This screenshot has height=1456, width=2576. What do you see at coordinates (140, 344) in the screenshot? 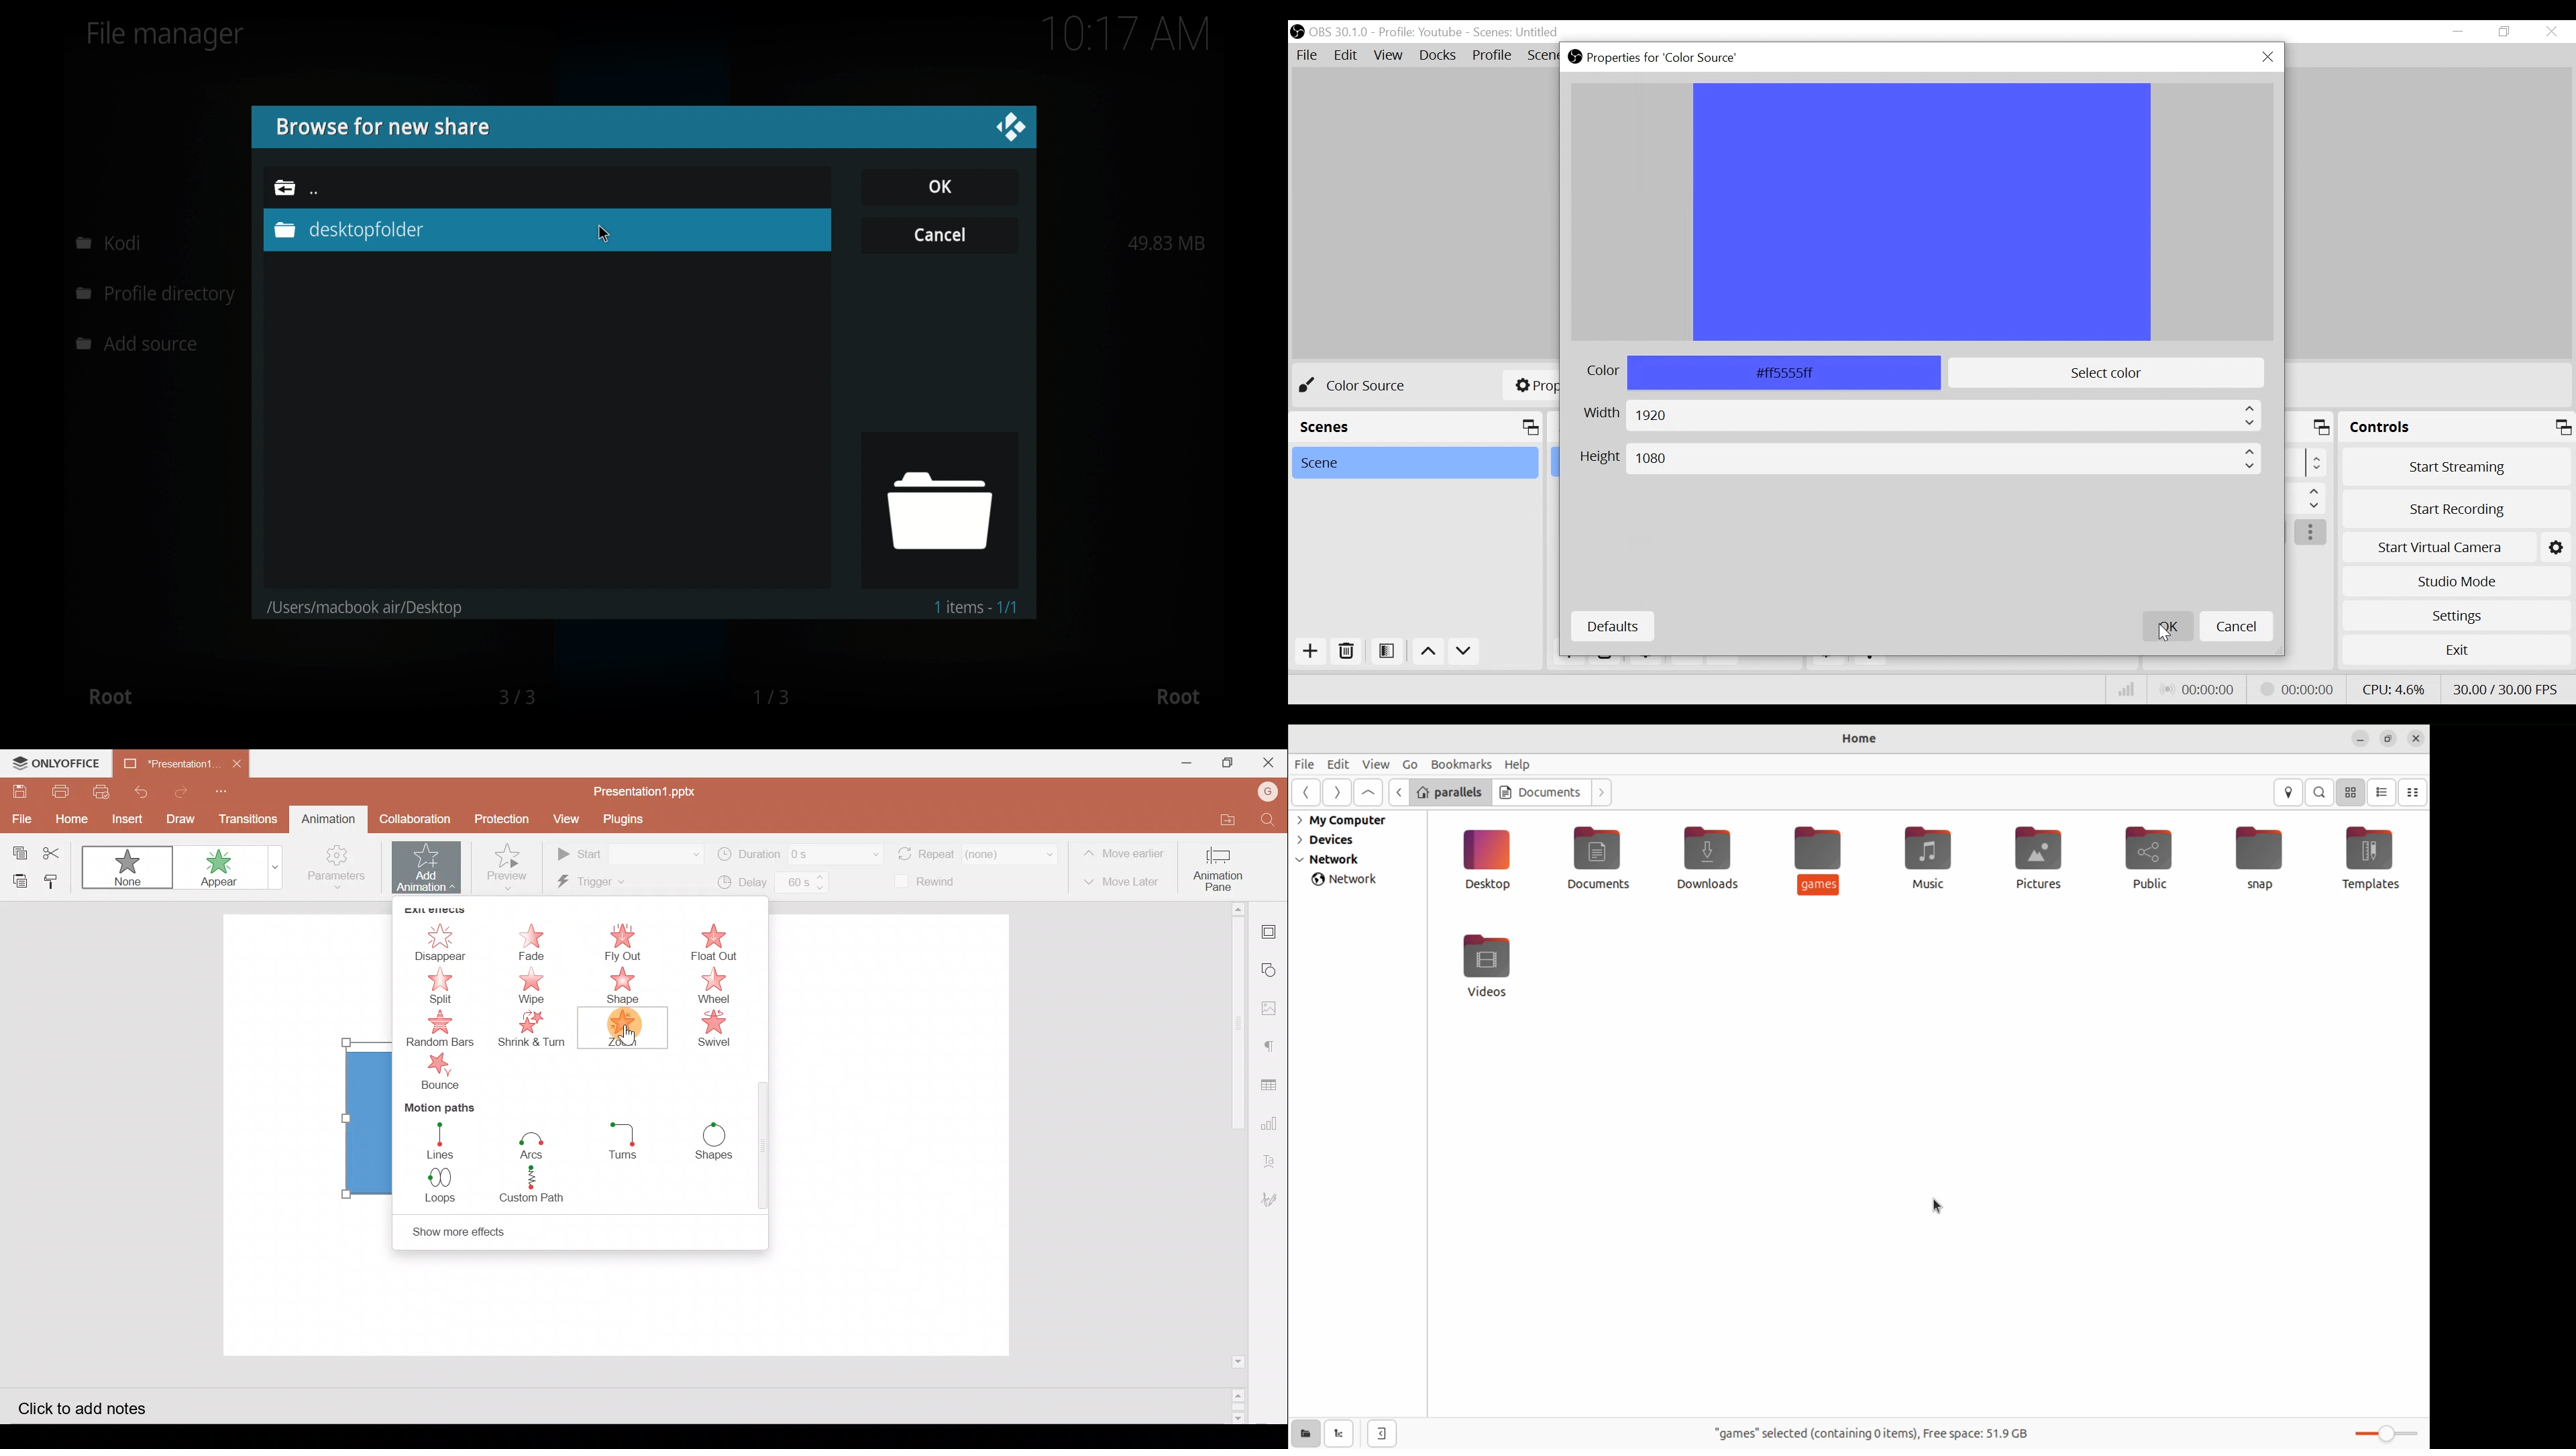
I see `add source` at bounding box center [140, 344].